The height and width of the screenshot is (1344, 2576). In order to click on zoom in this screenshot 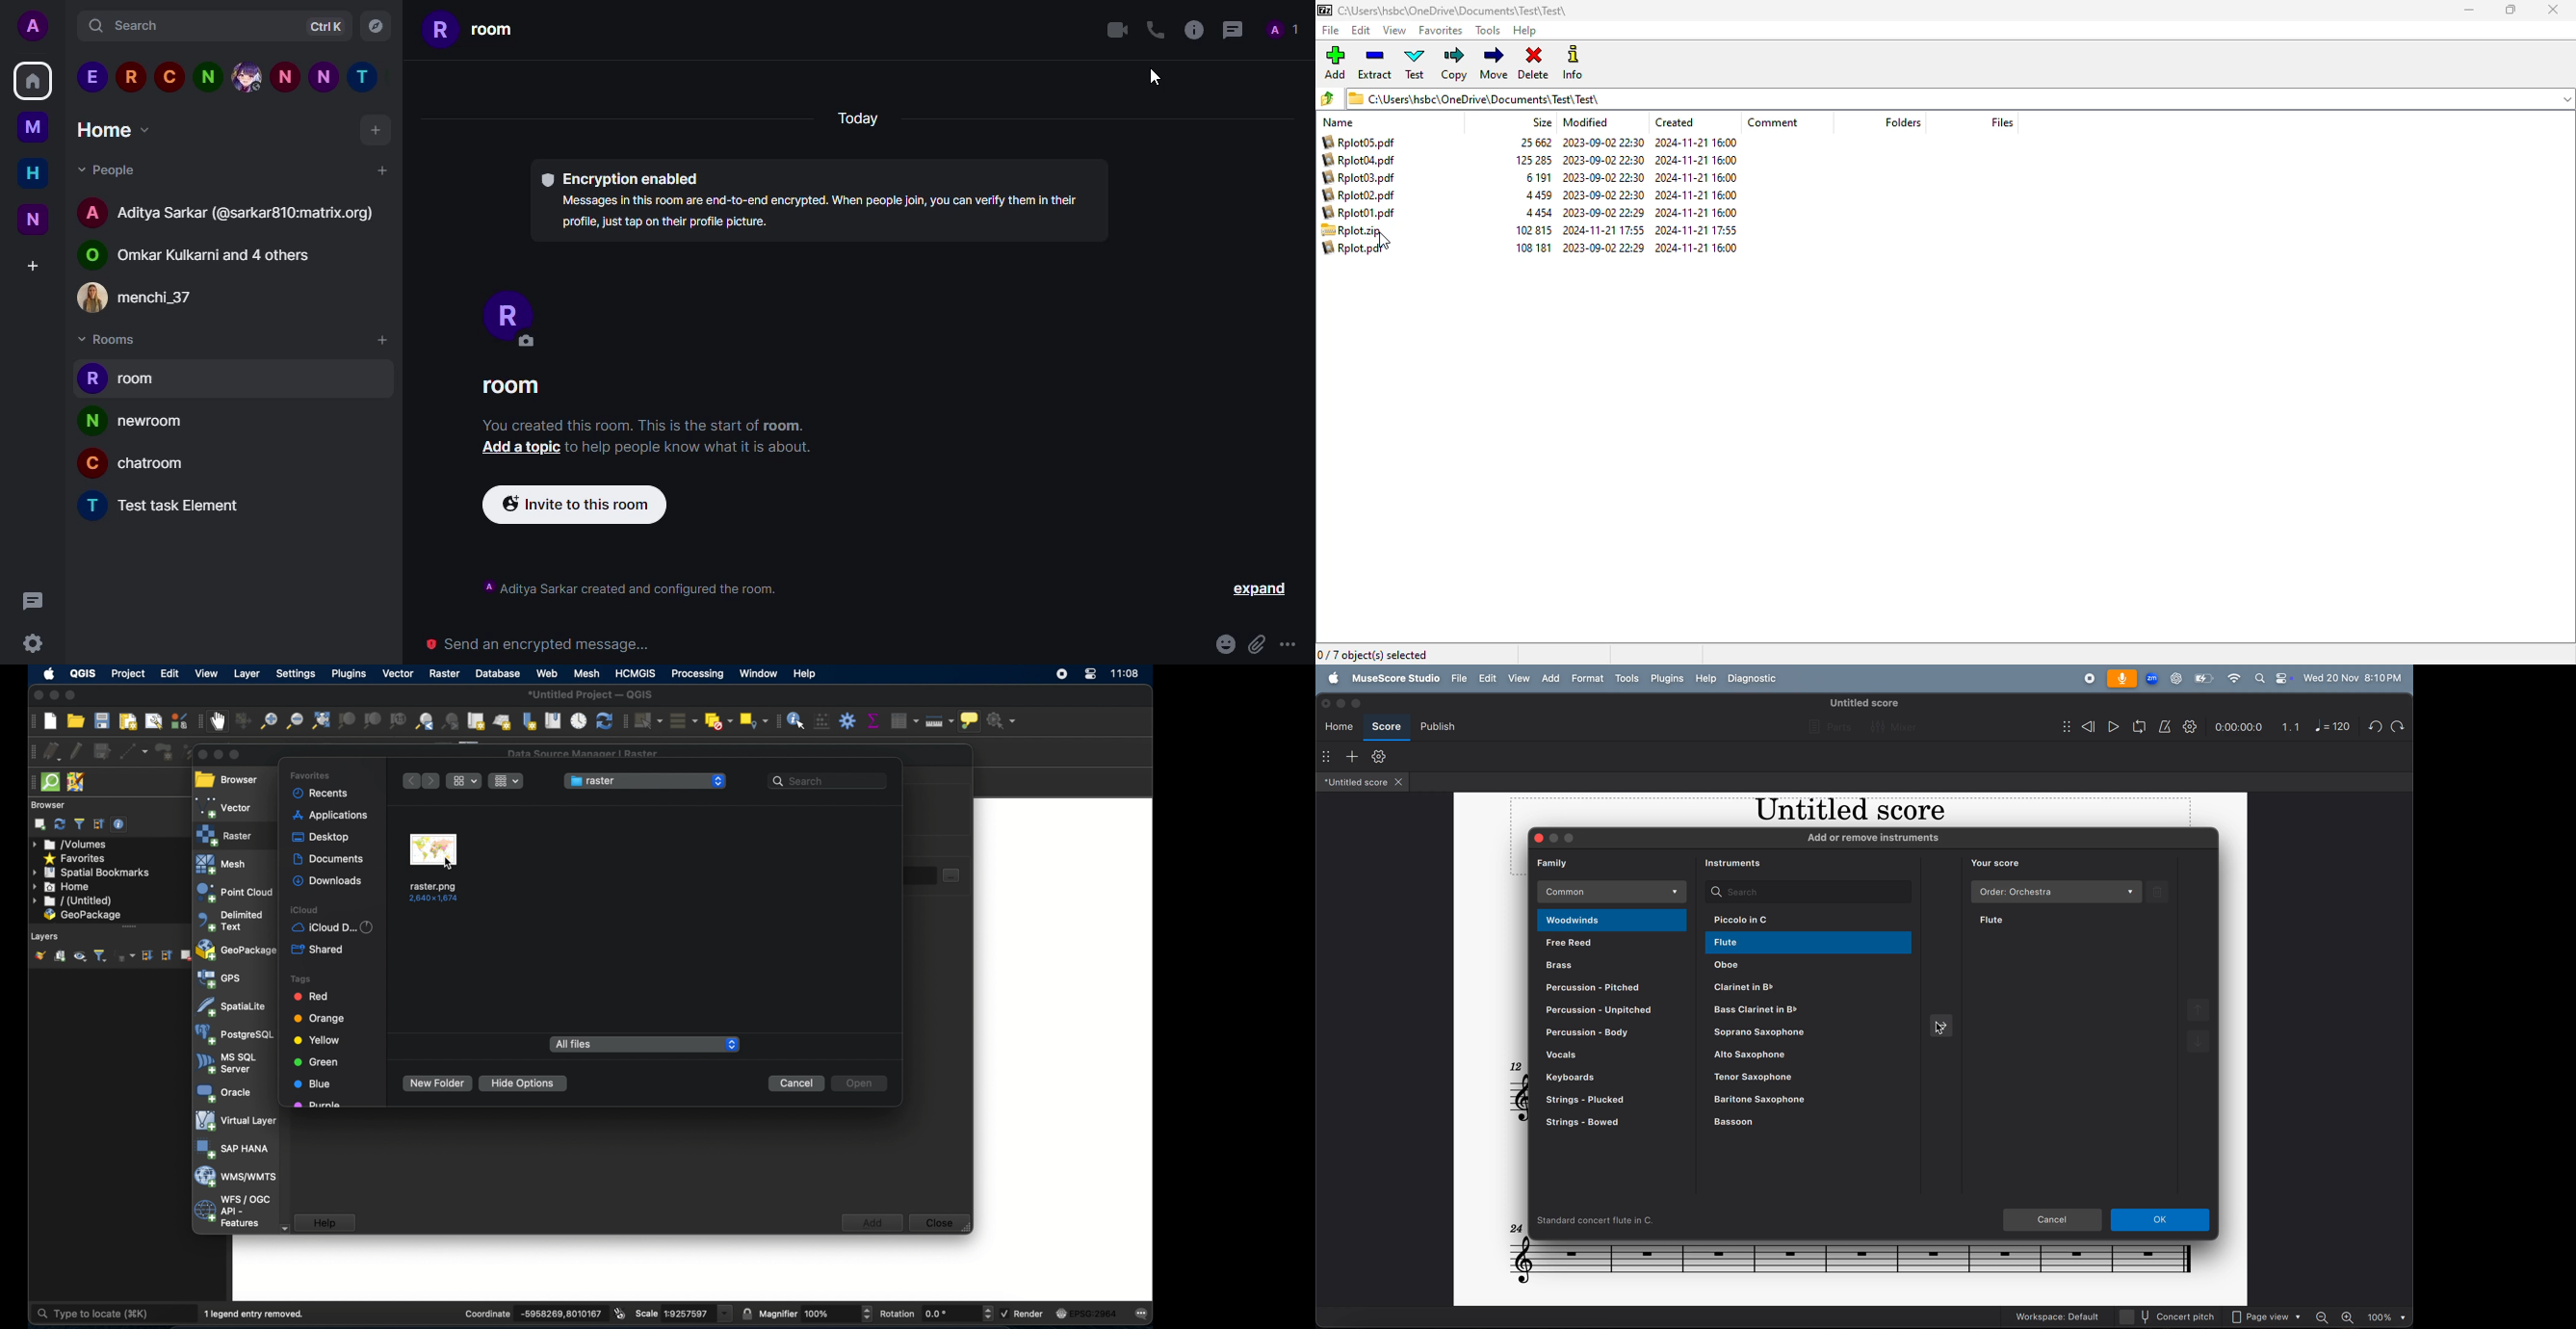, I will do `click(2153, 678)`.